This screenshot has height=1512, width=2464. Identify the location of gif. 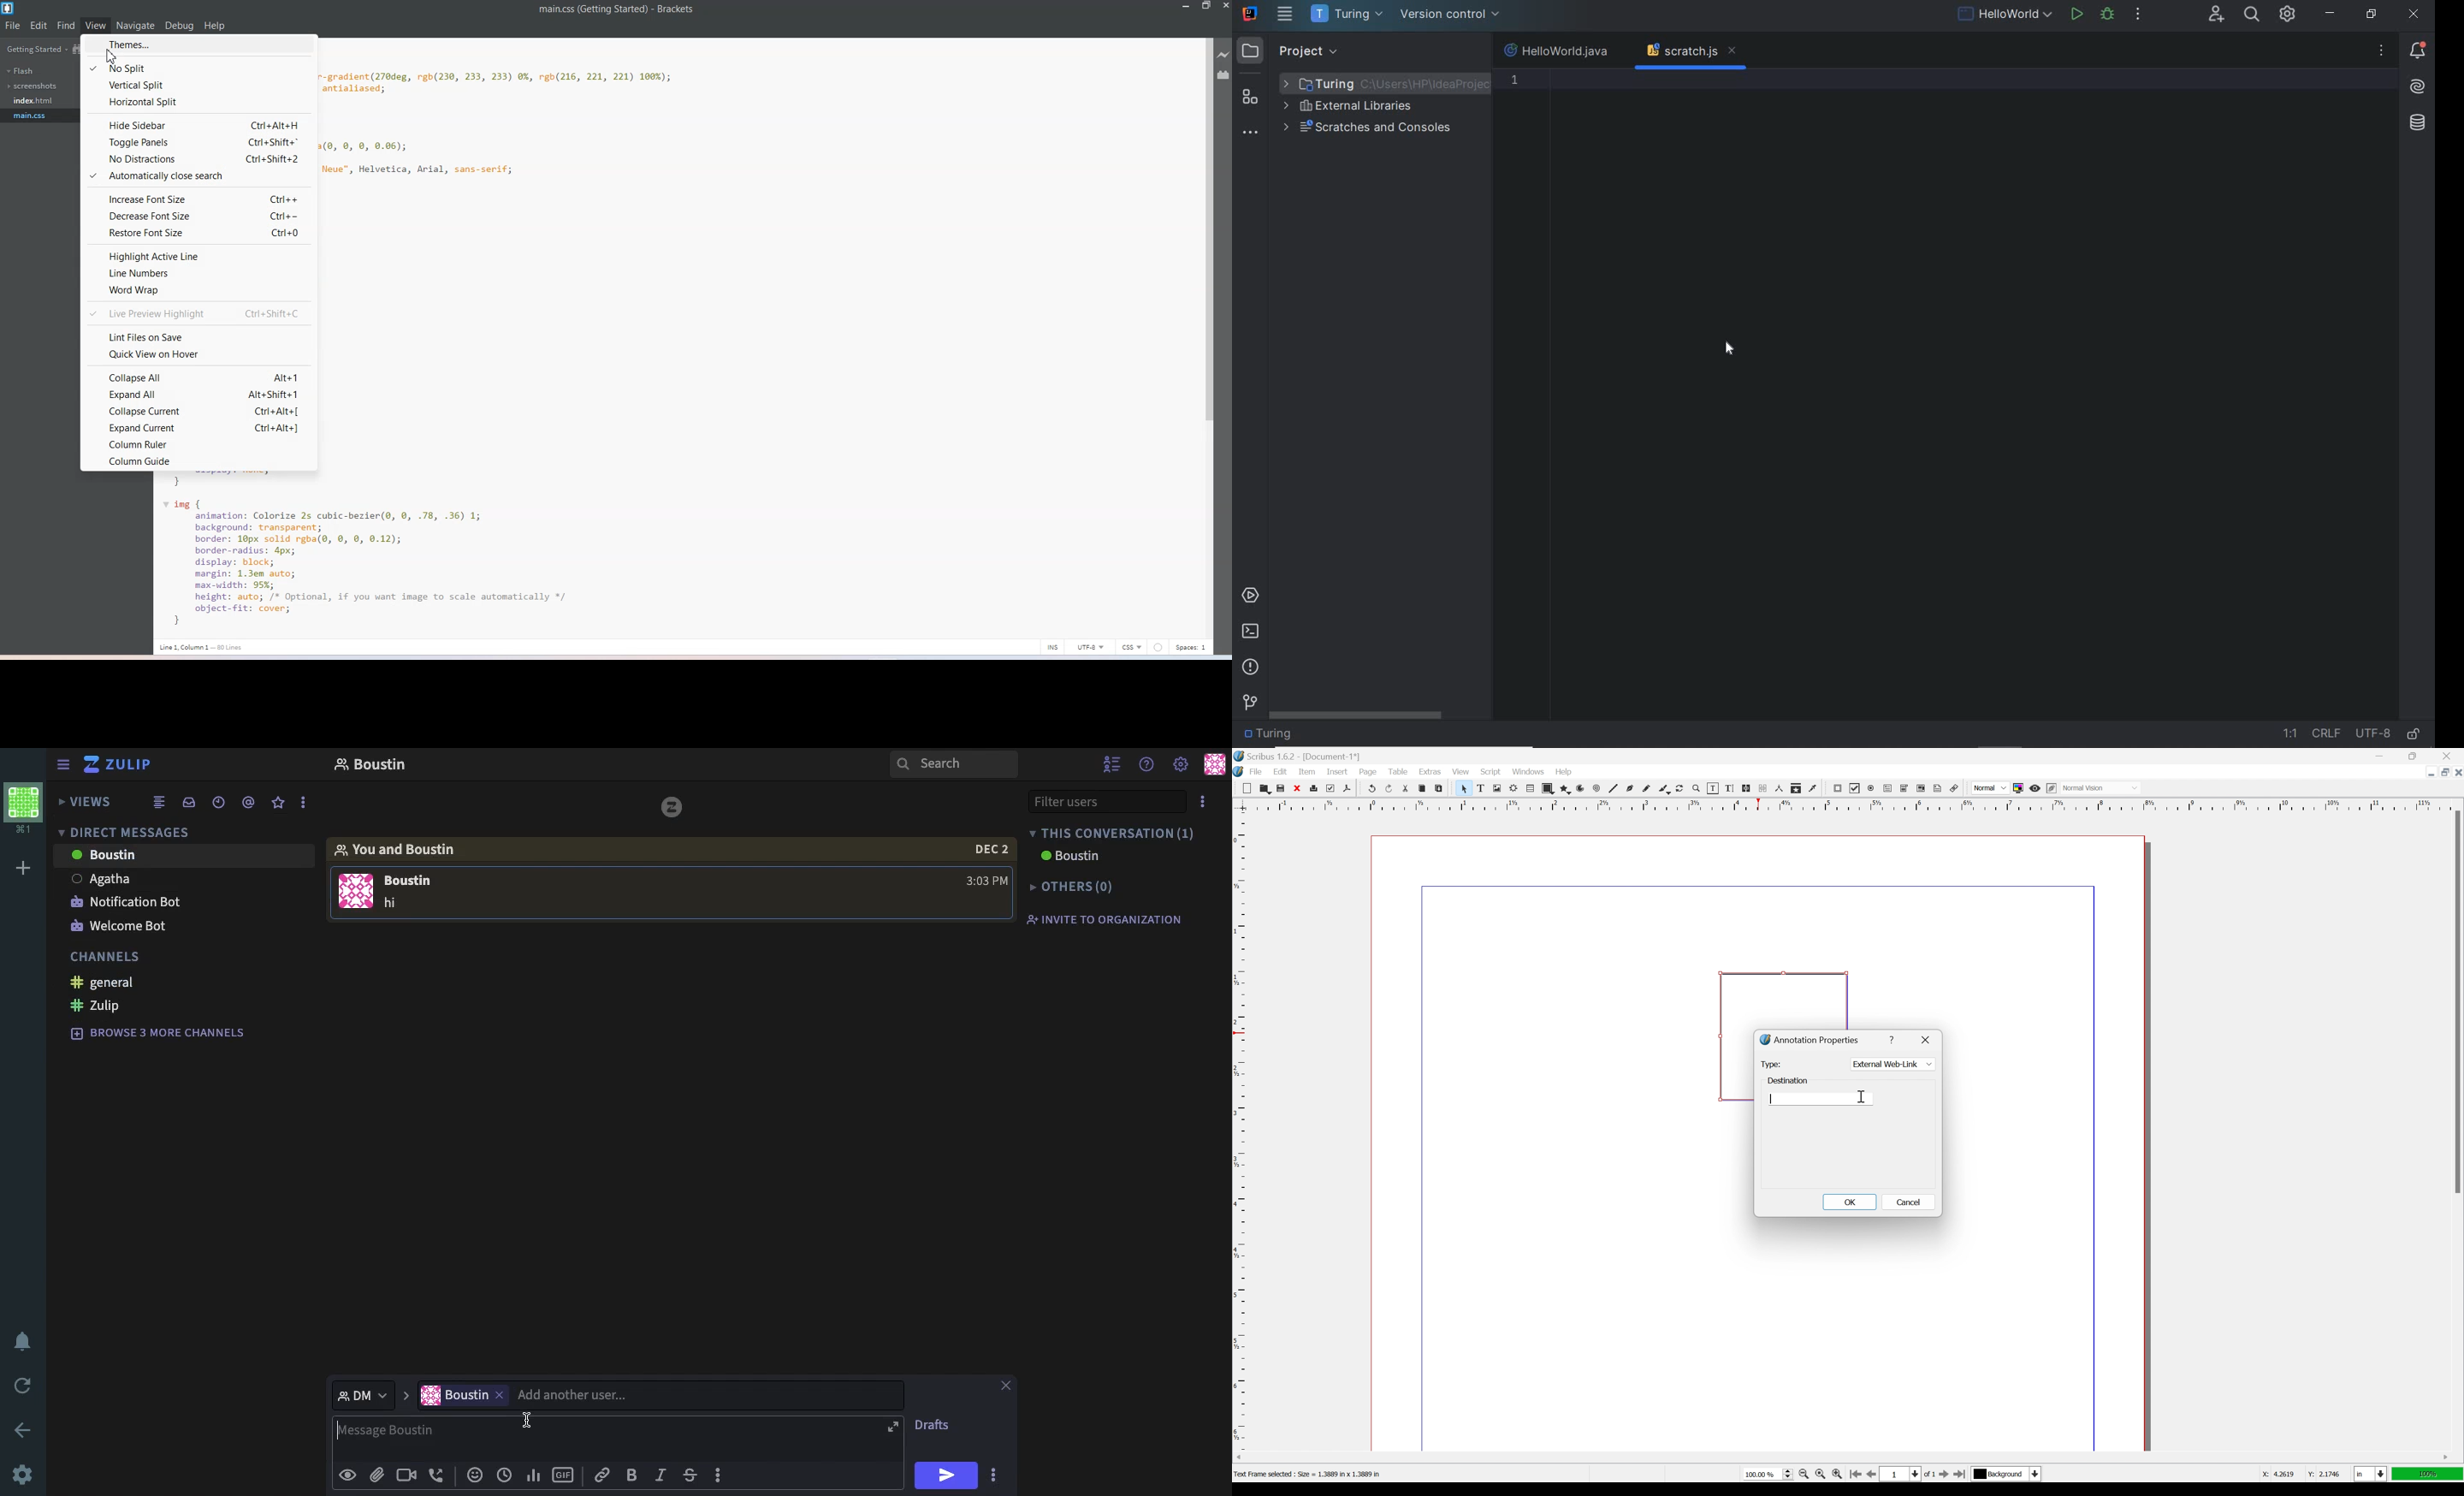
(565, 1475).